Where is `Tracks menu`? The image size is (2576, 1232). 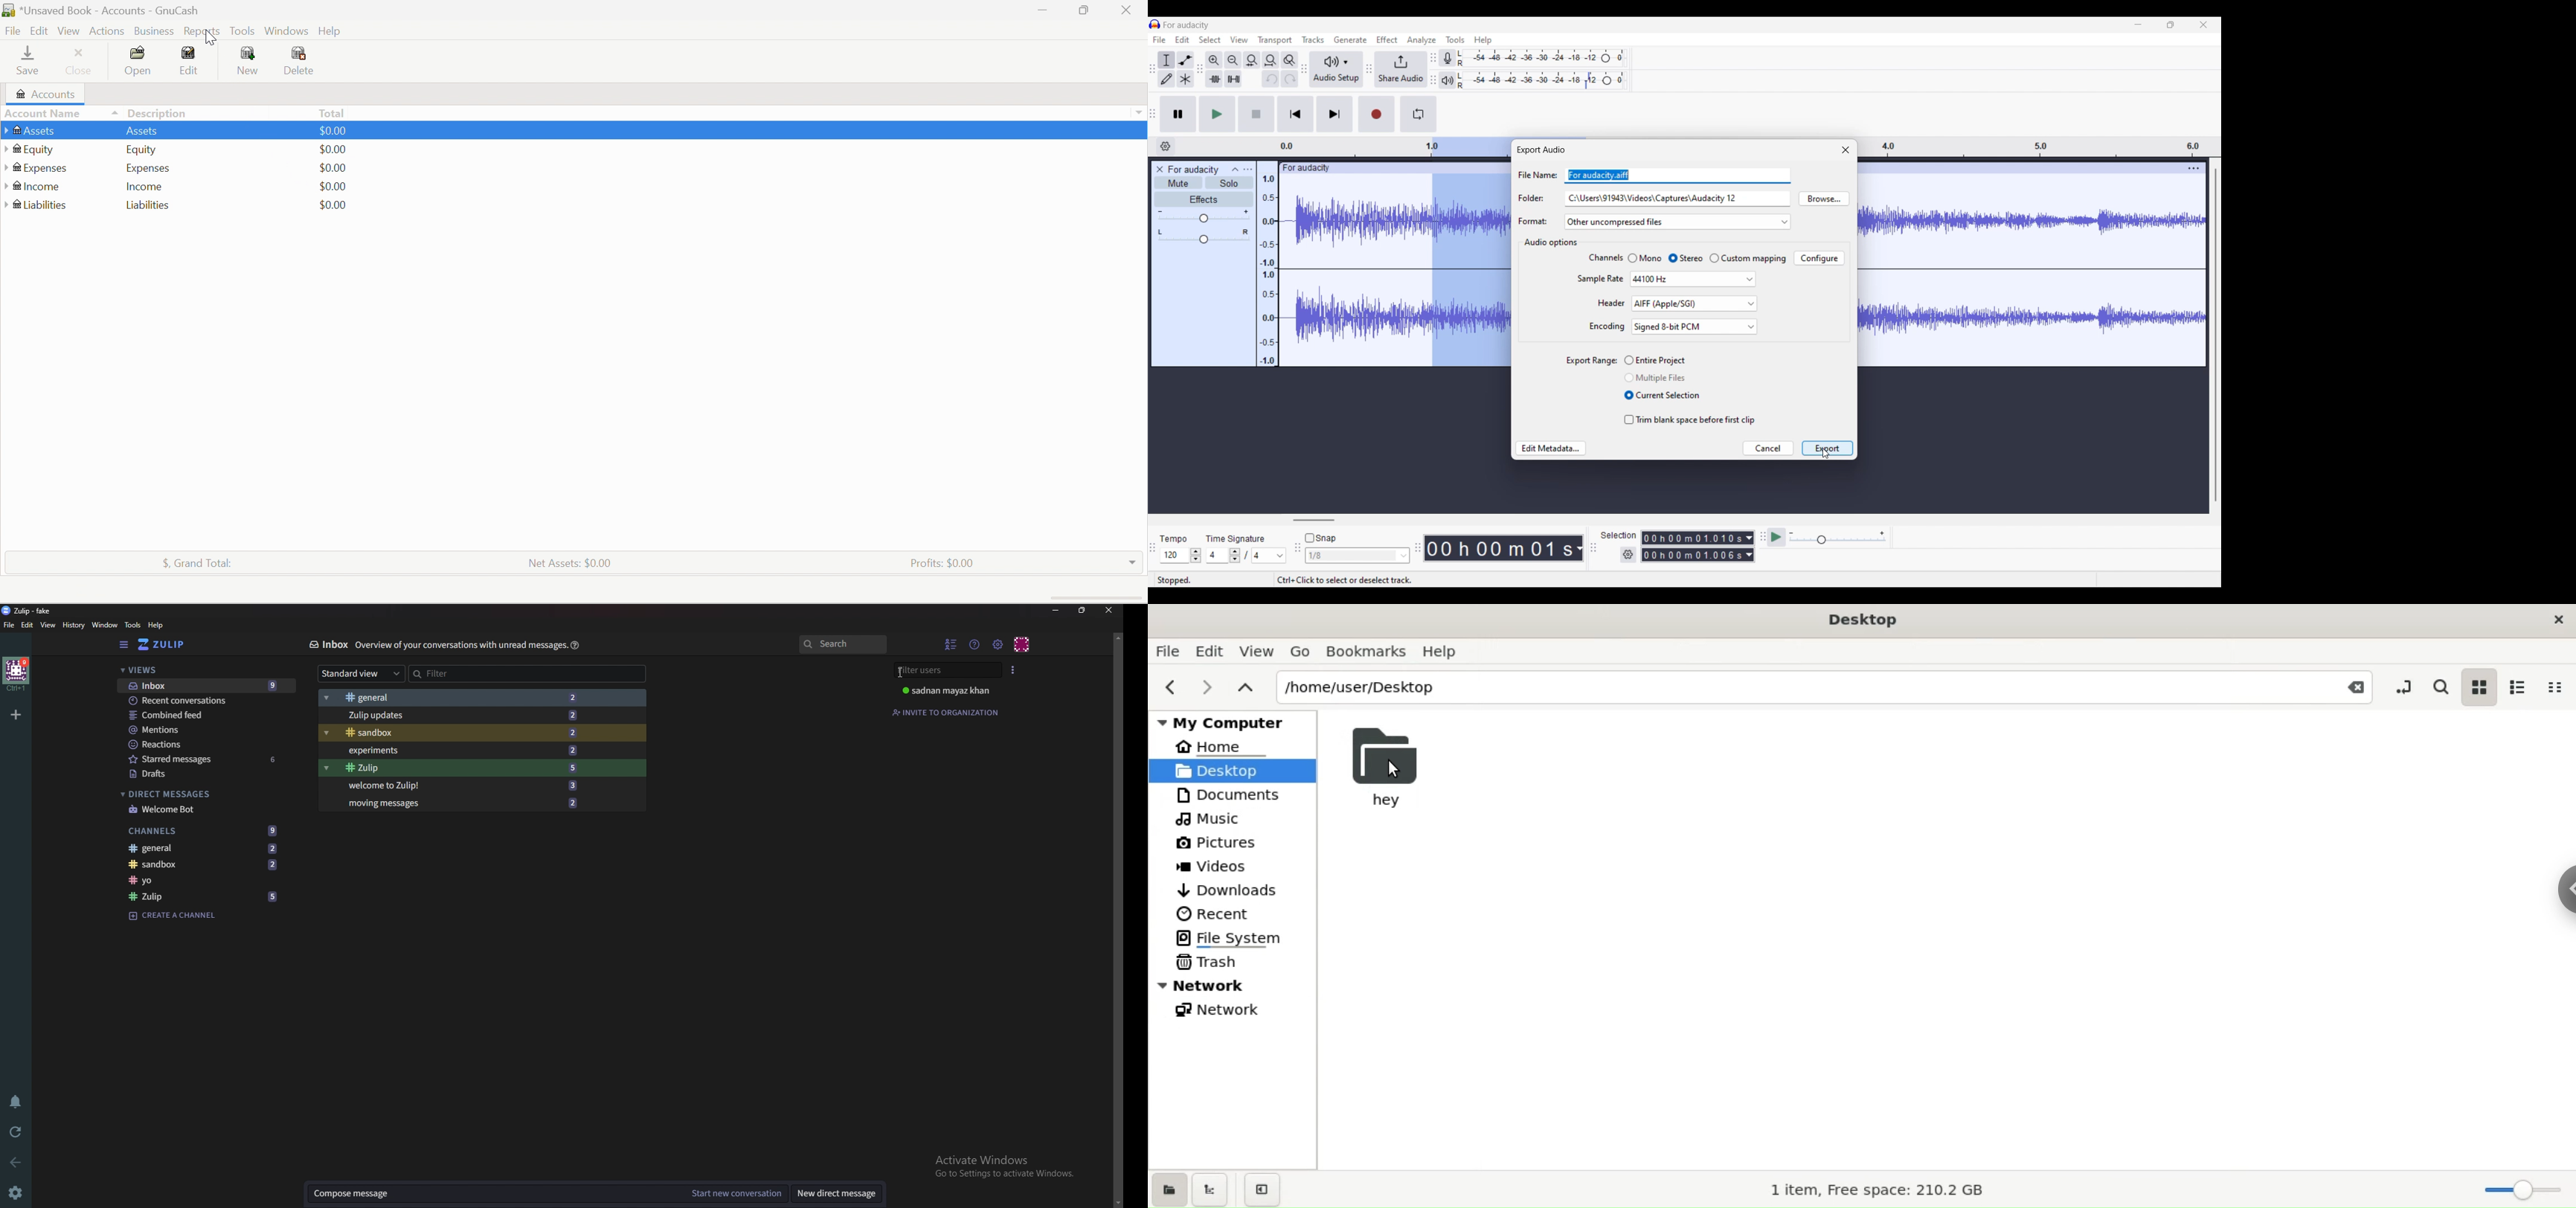 Tracks menu is located at coordinates (1313, 39).